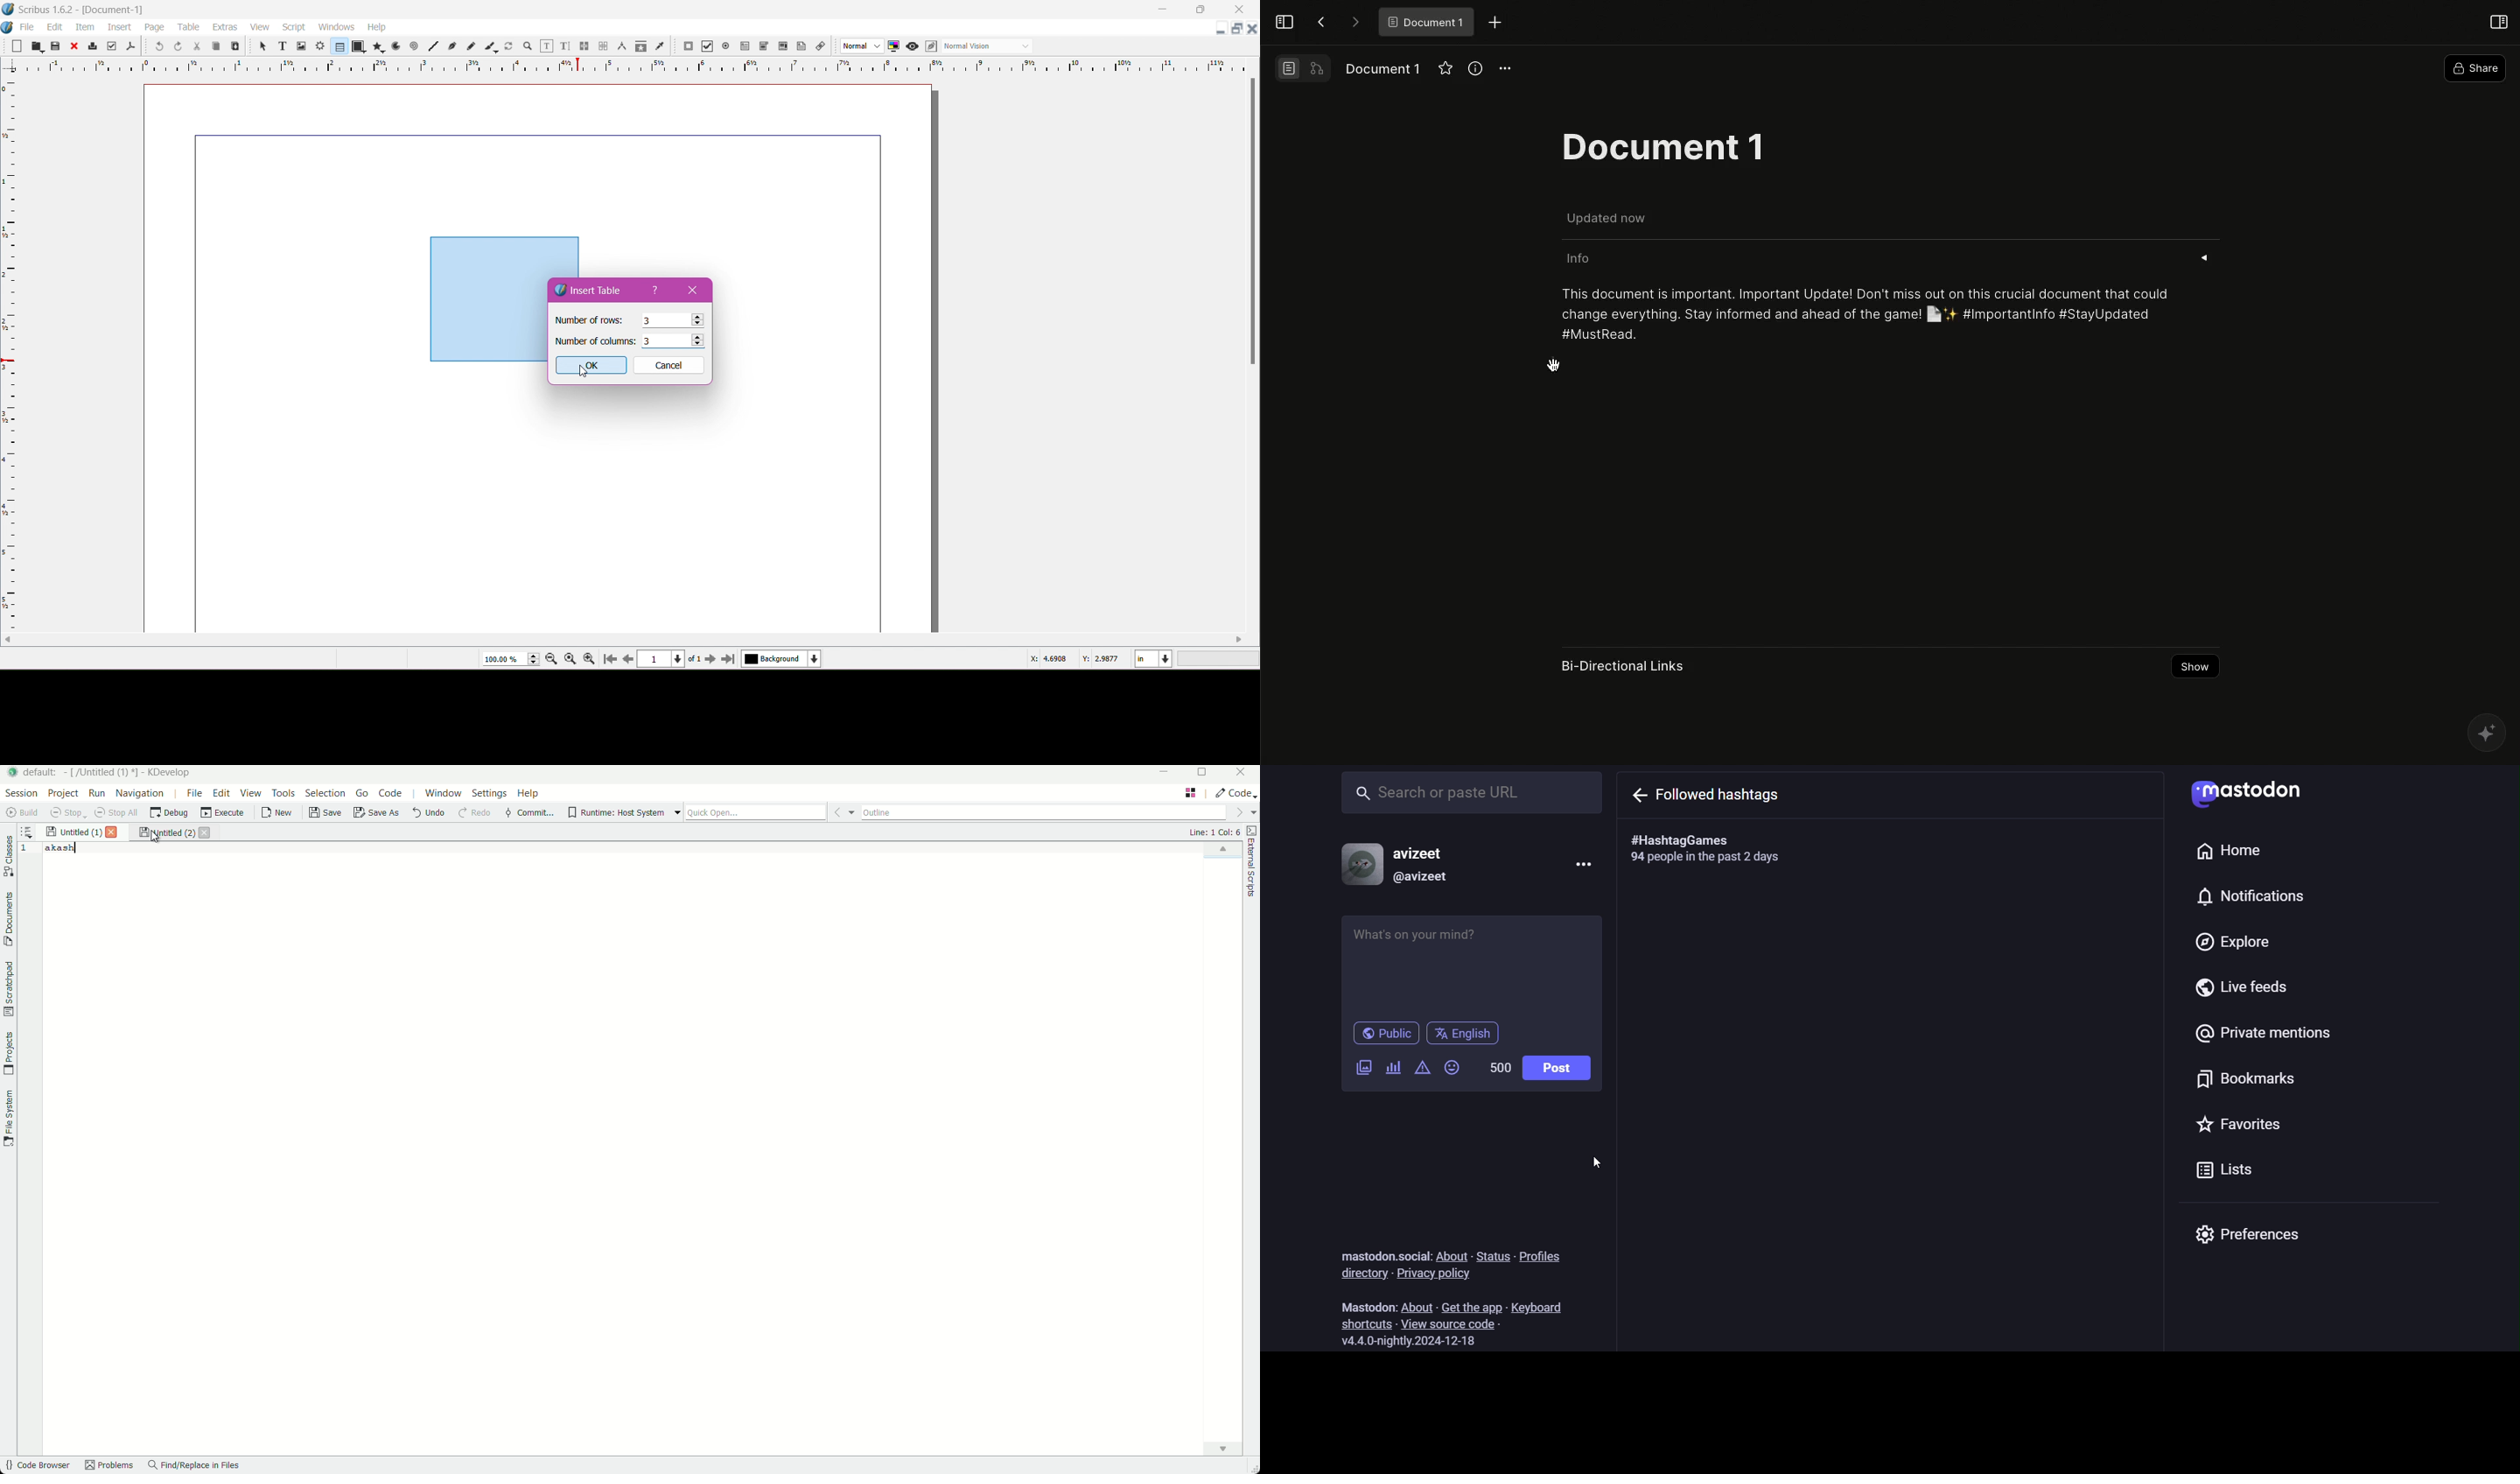 This screenshot has height=1484, width=2520. Describe the element at coordinates (1885, 260) in the screenshot. I see `Info` at that location.